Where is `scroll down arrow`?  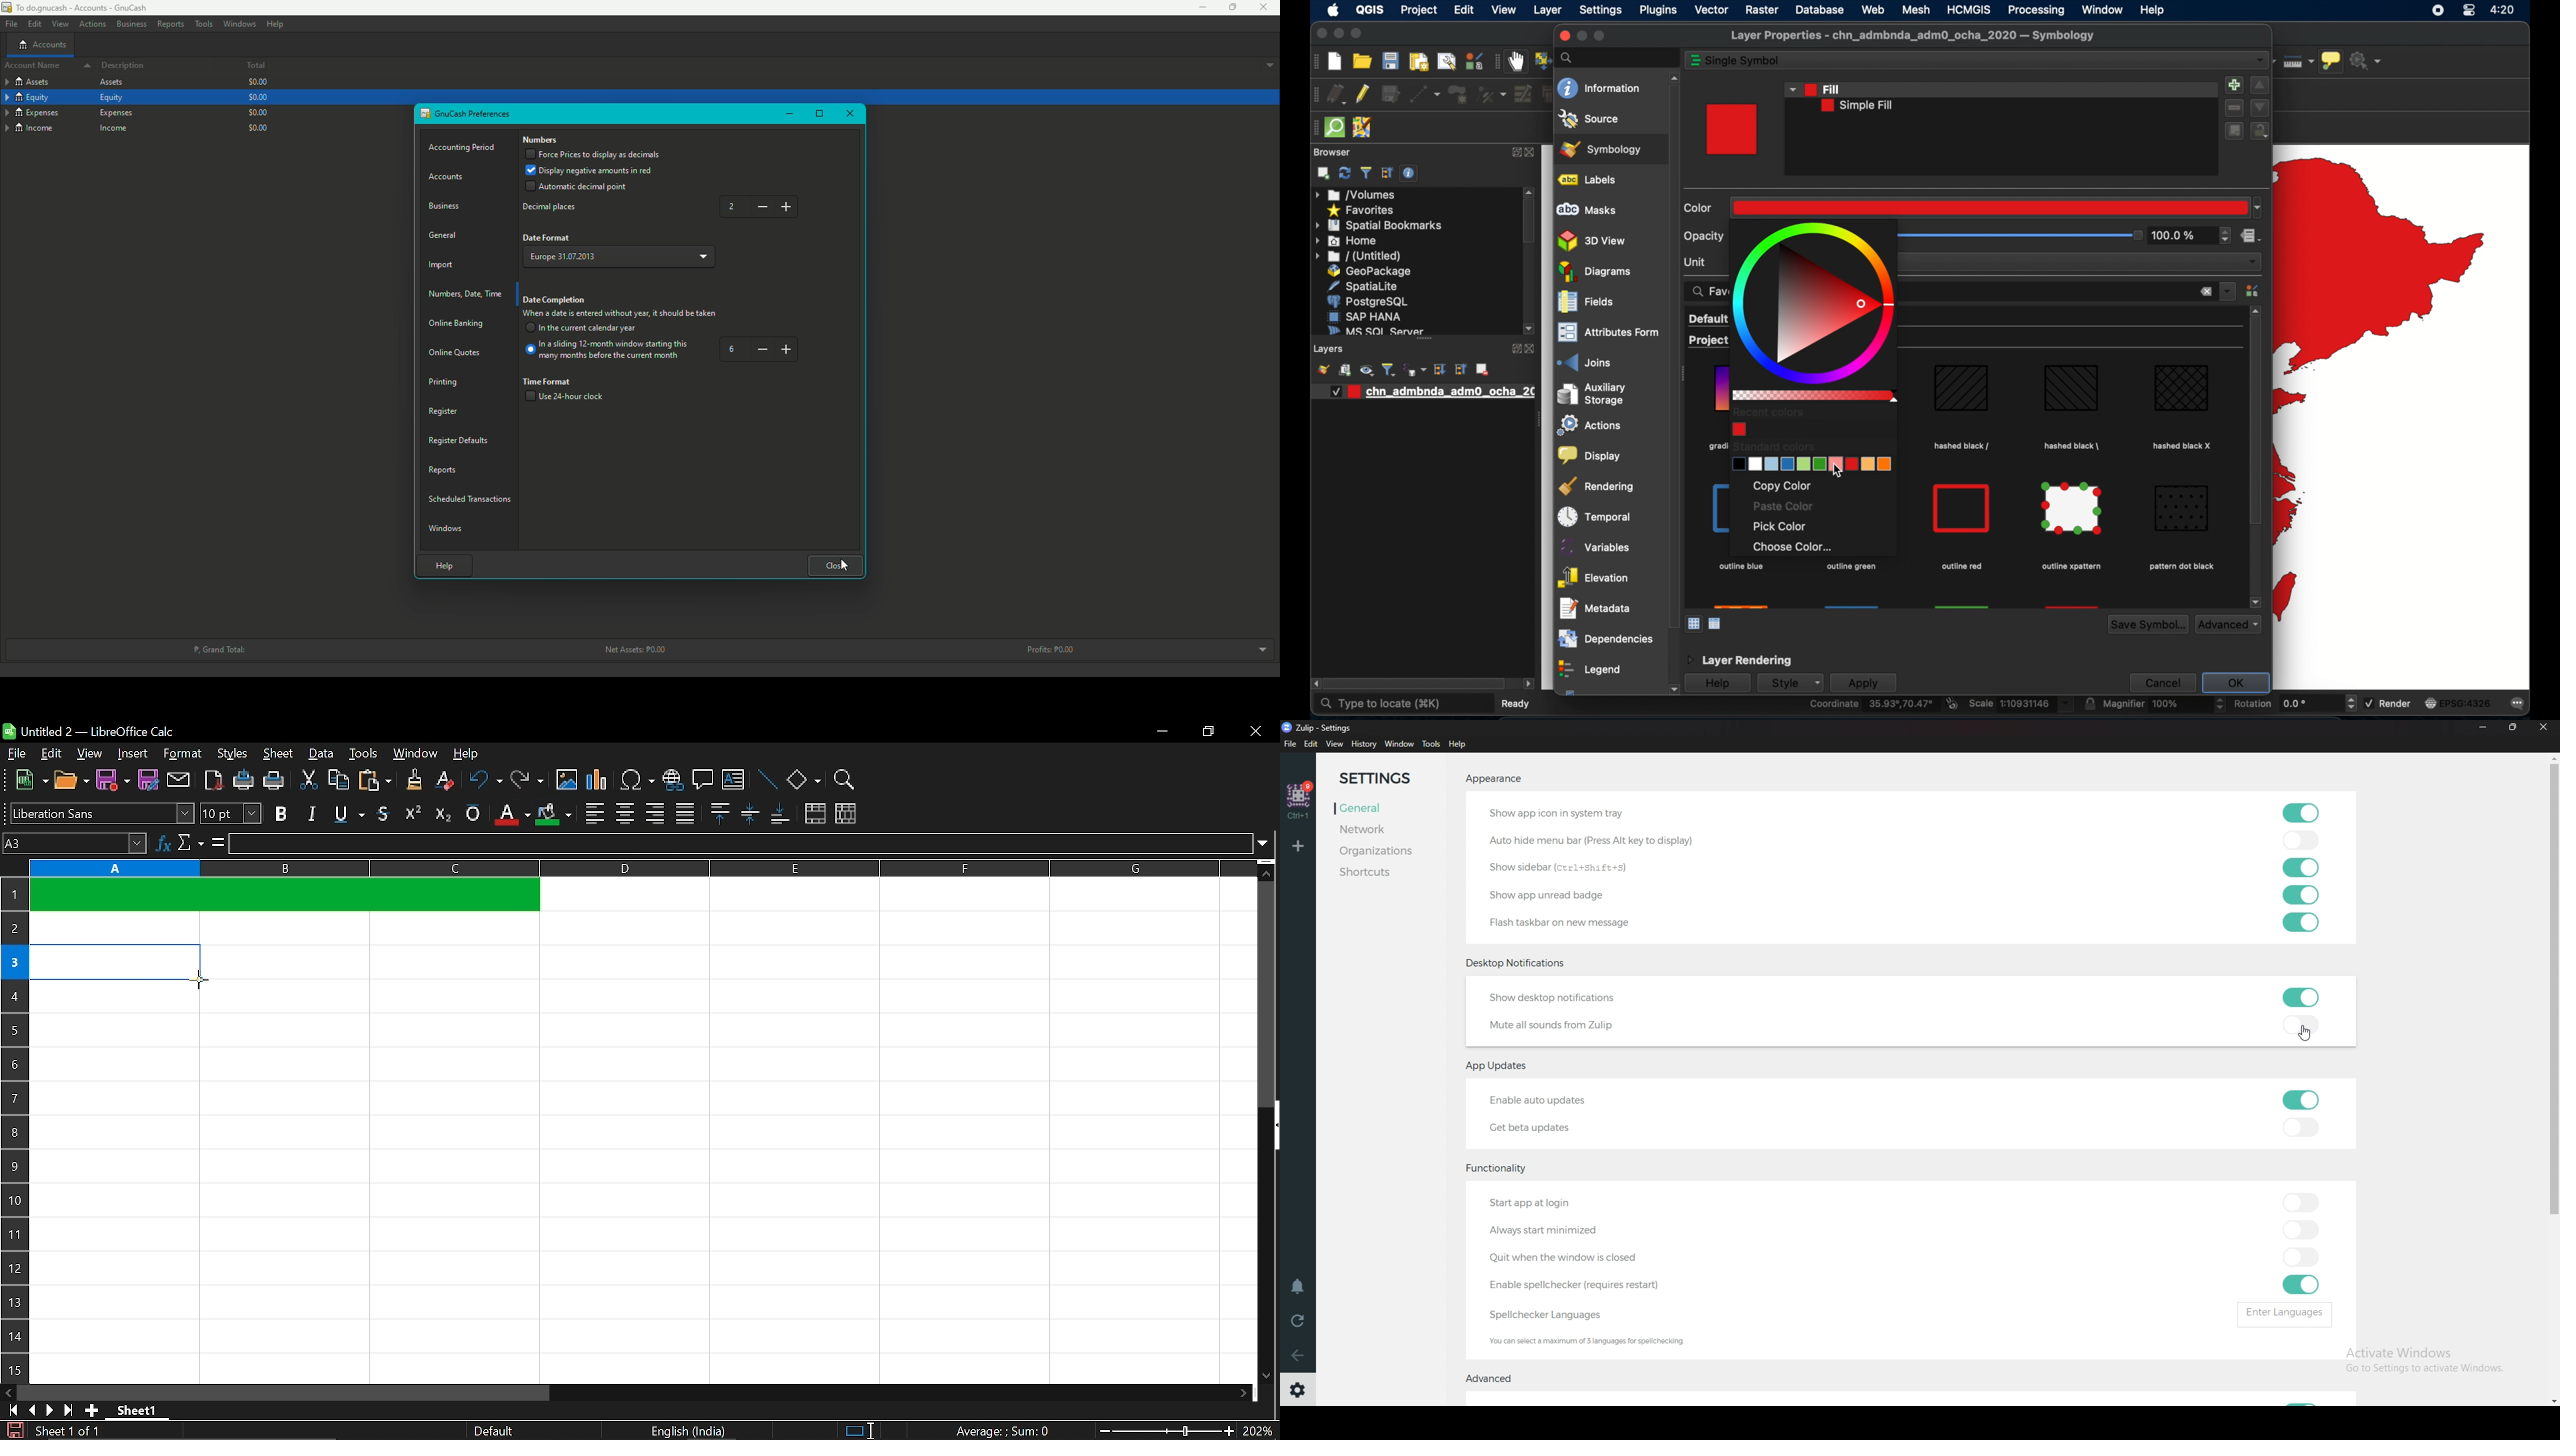 scroll down arrow is located at coordinates (1530, 329).